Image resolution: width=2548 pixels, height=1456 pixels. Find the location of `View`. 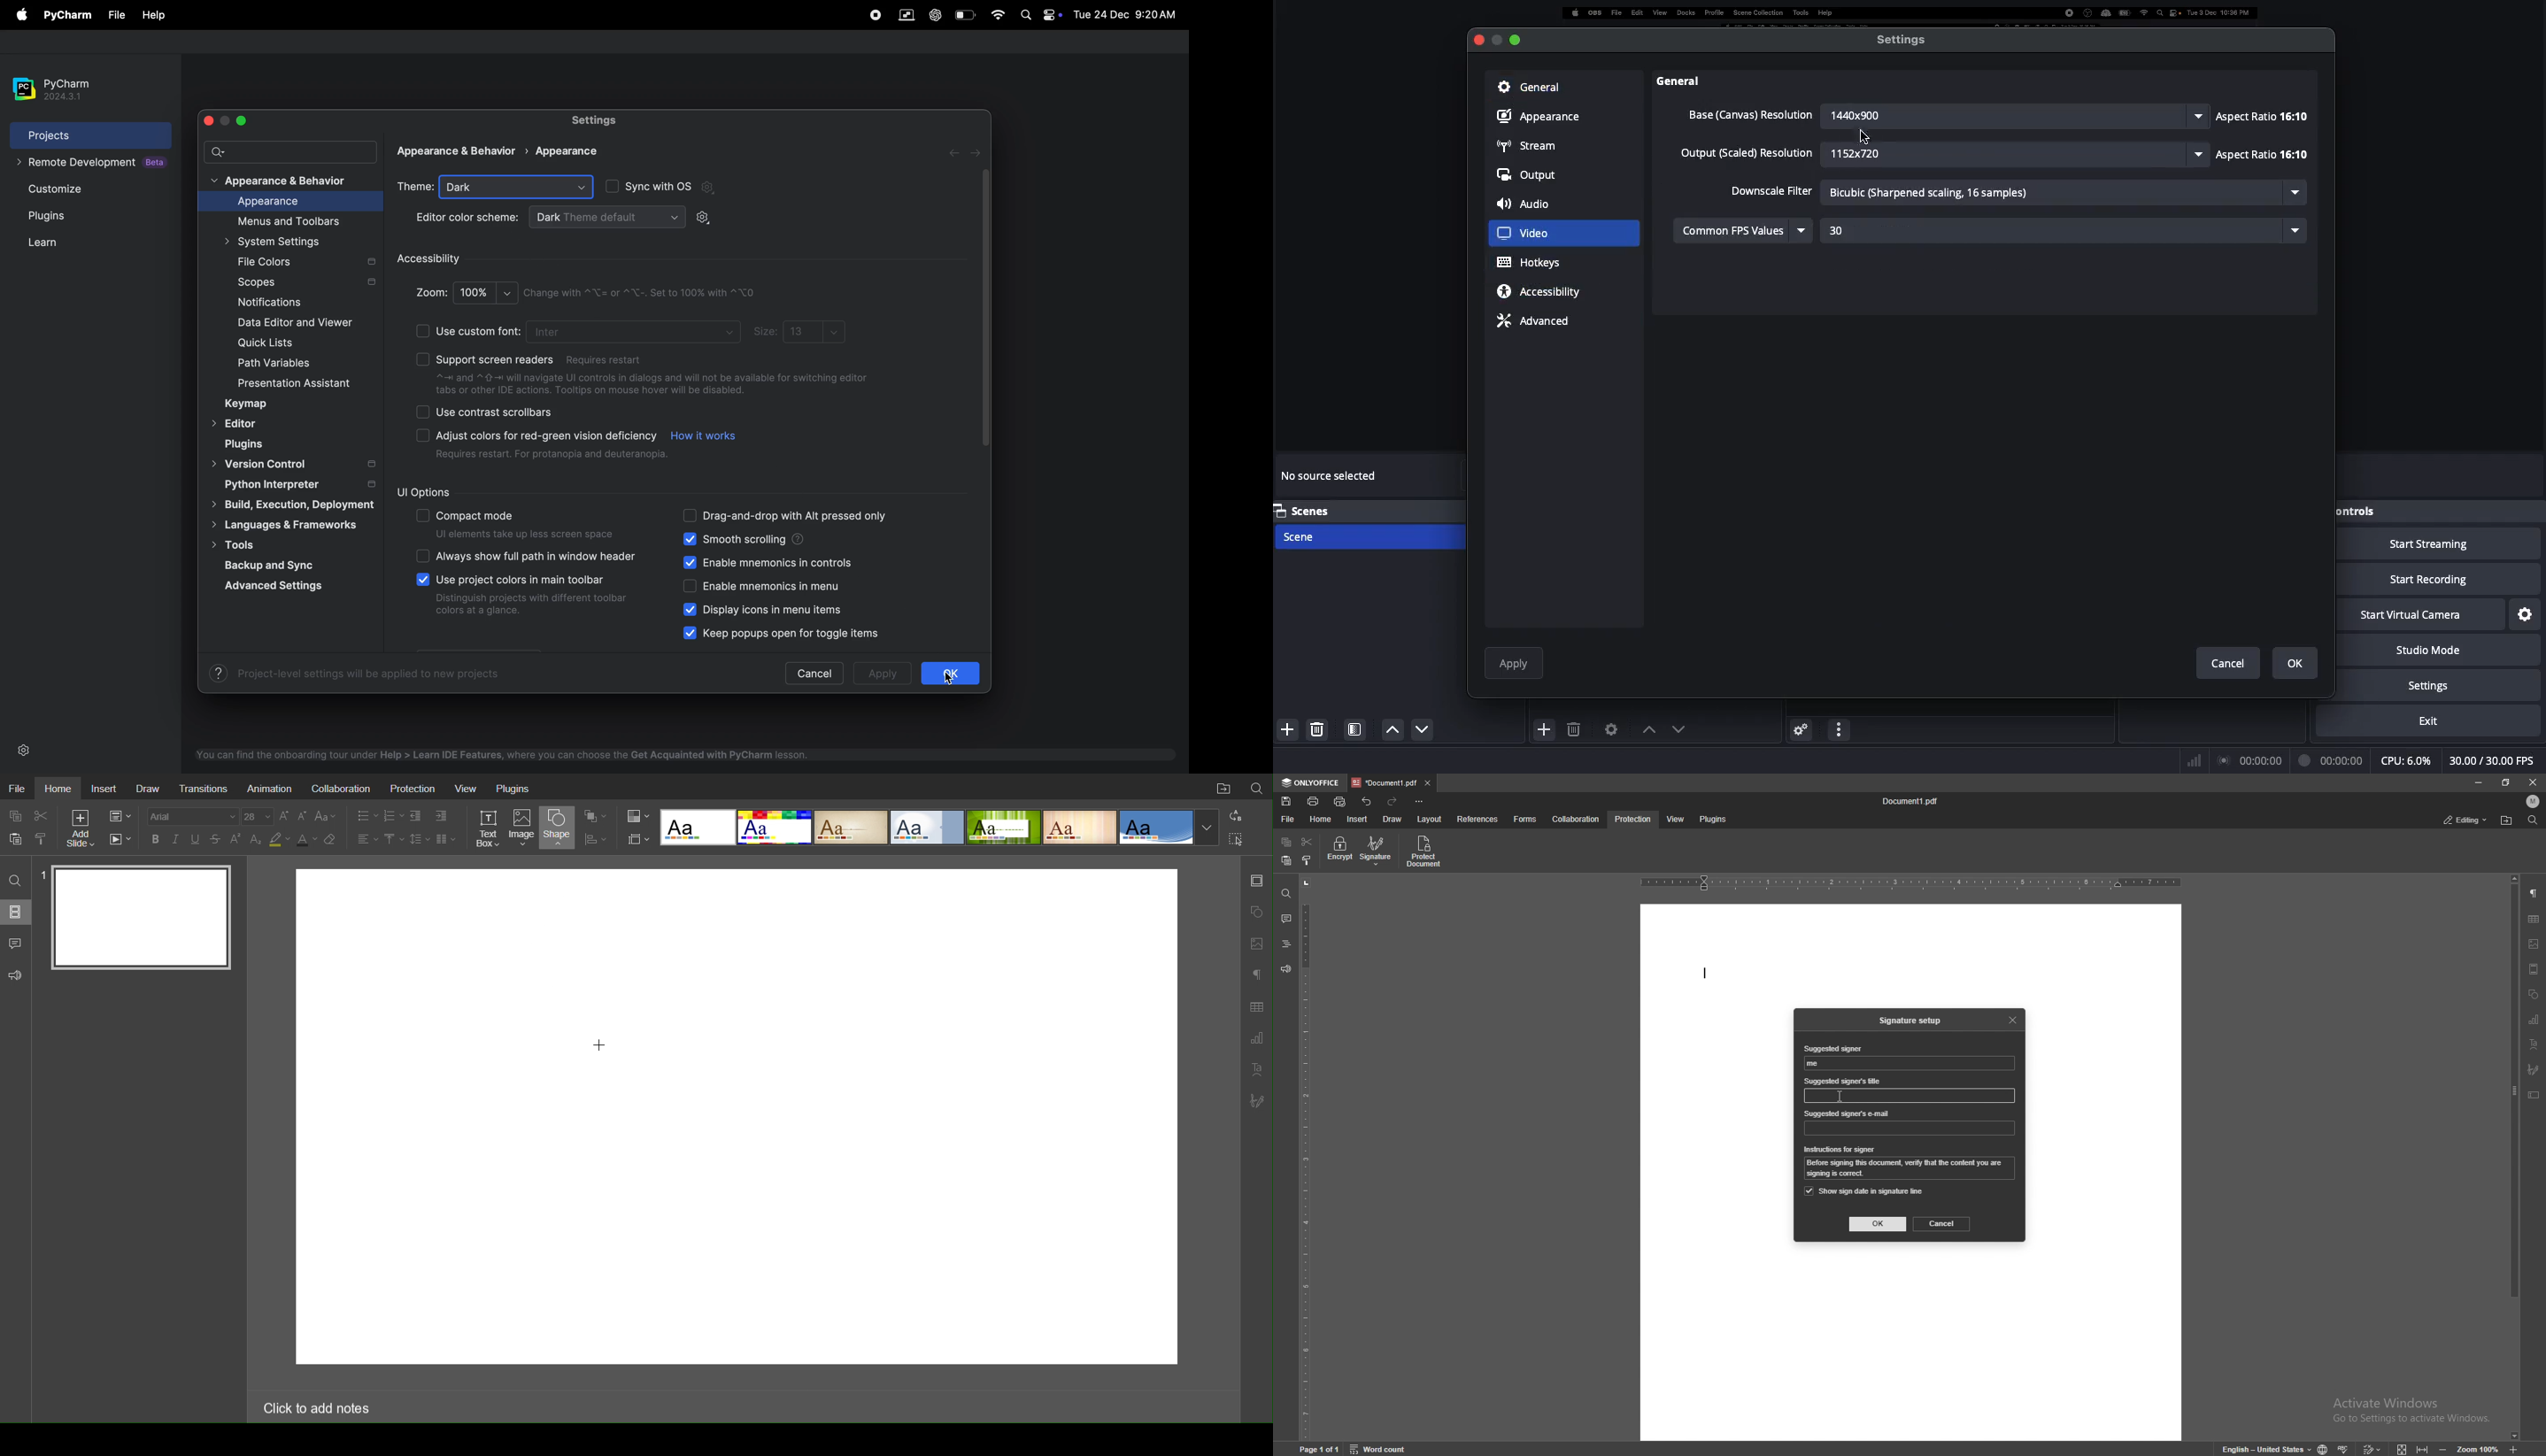

View is located at coordinates (467, 789).